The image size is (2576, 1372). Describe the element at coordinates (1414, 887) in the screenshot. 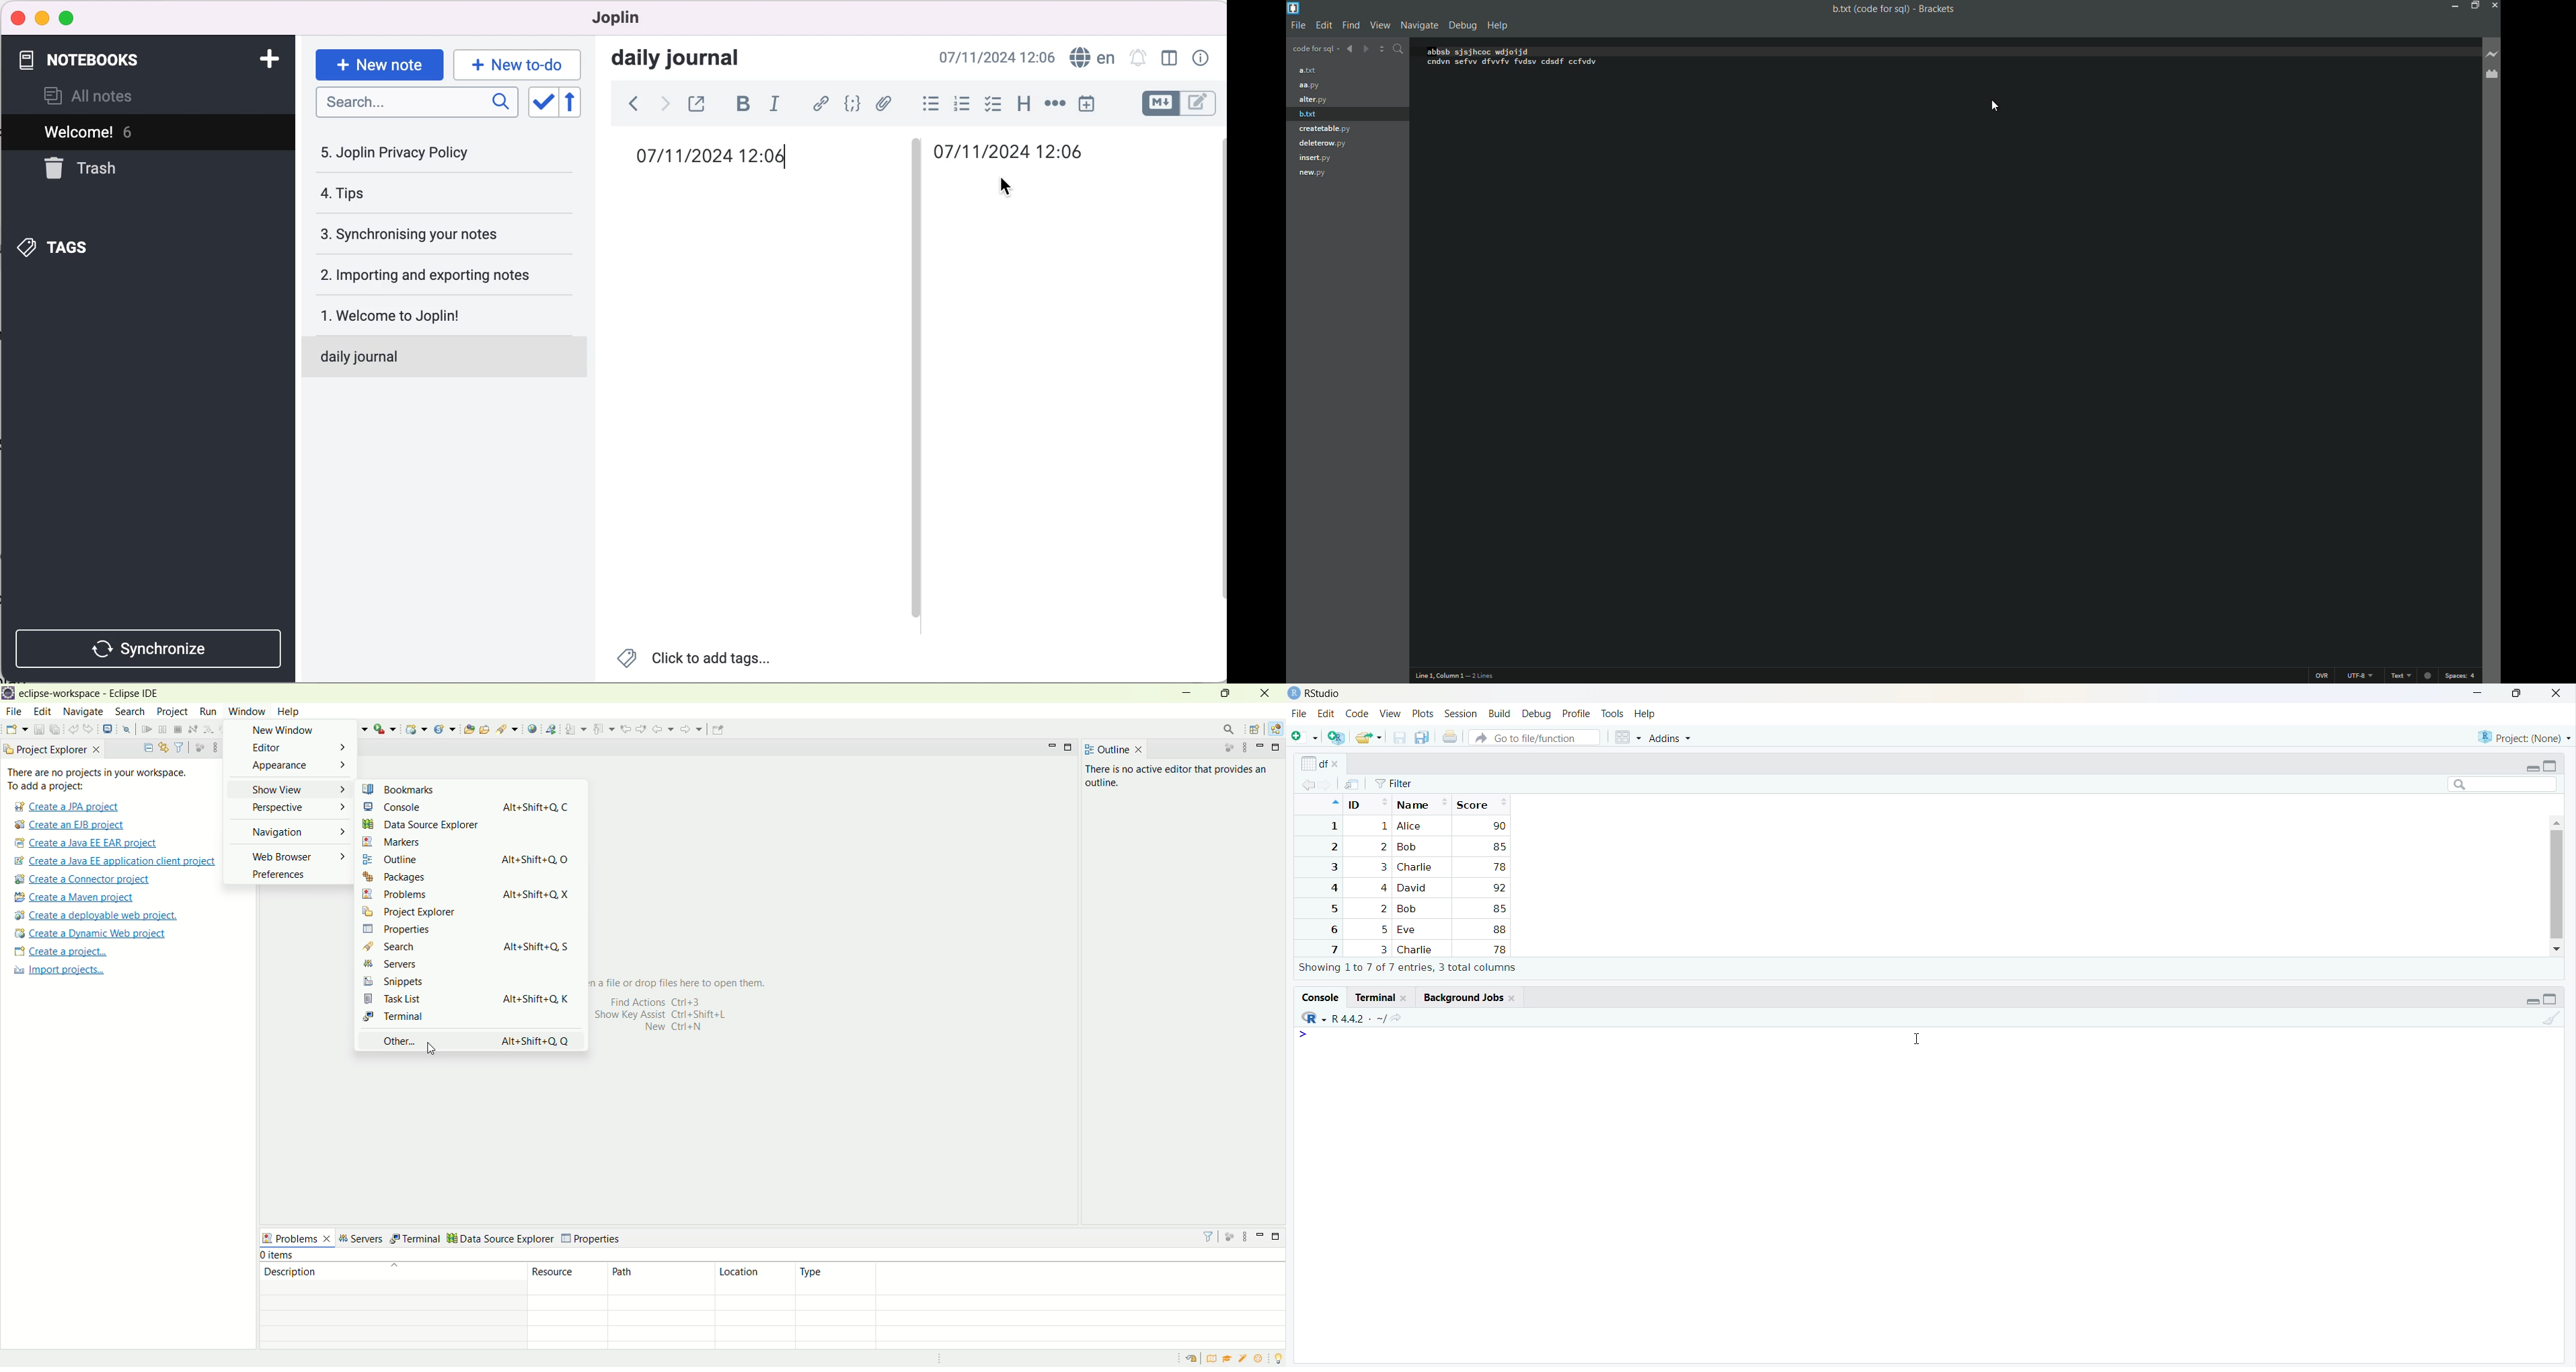

I see `David` at that location.